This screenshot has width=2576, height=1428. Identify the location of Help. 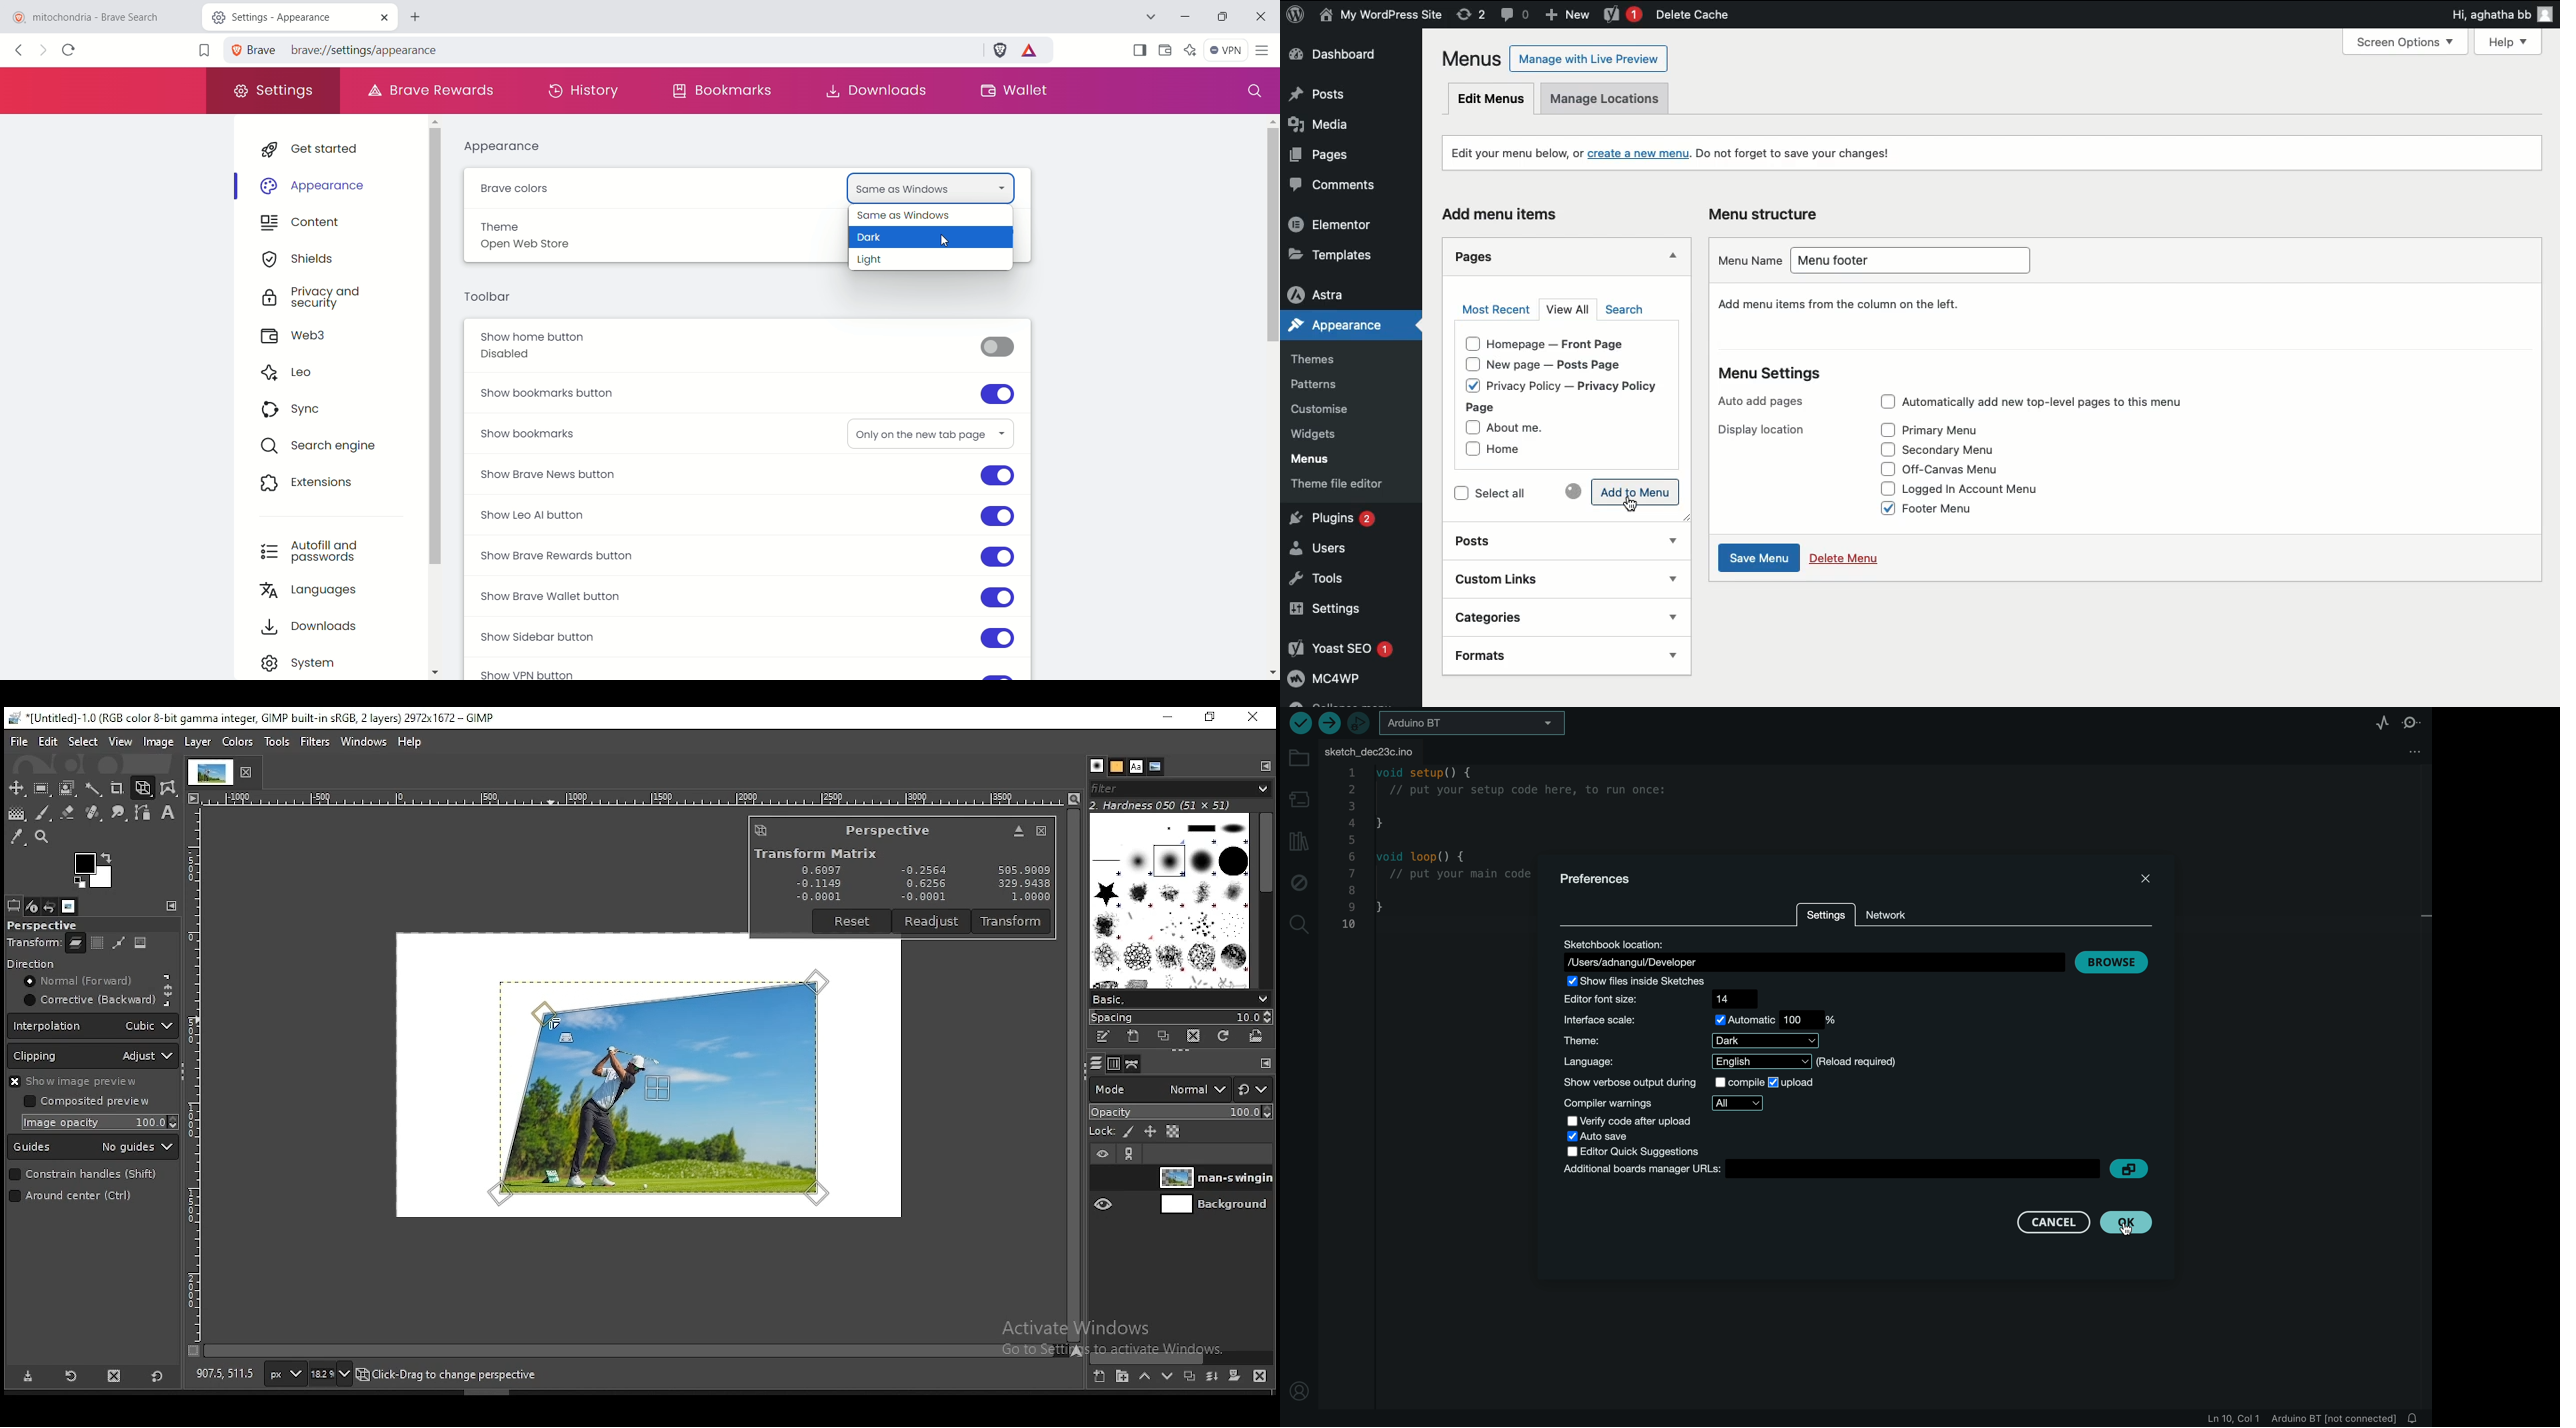
(2512, 40).